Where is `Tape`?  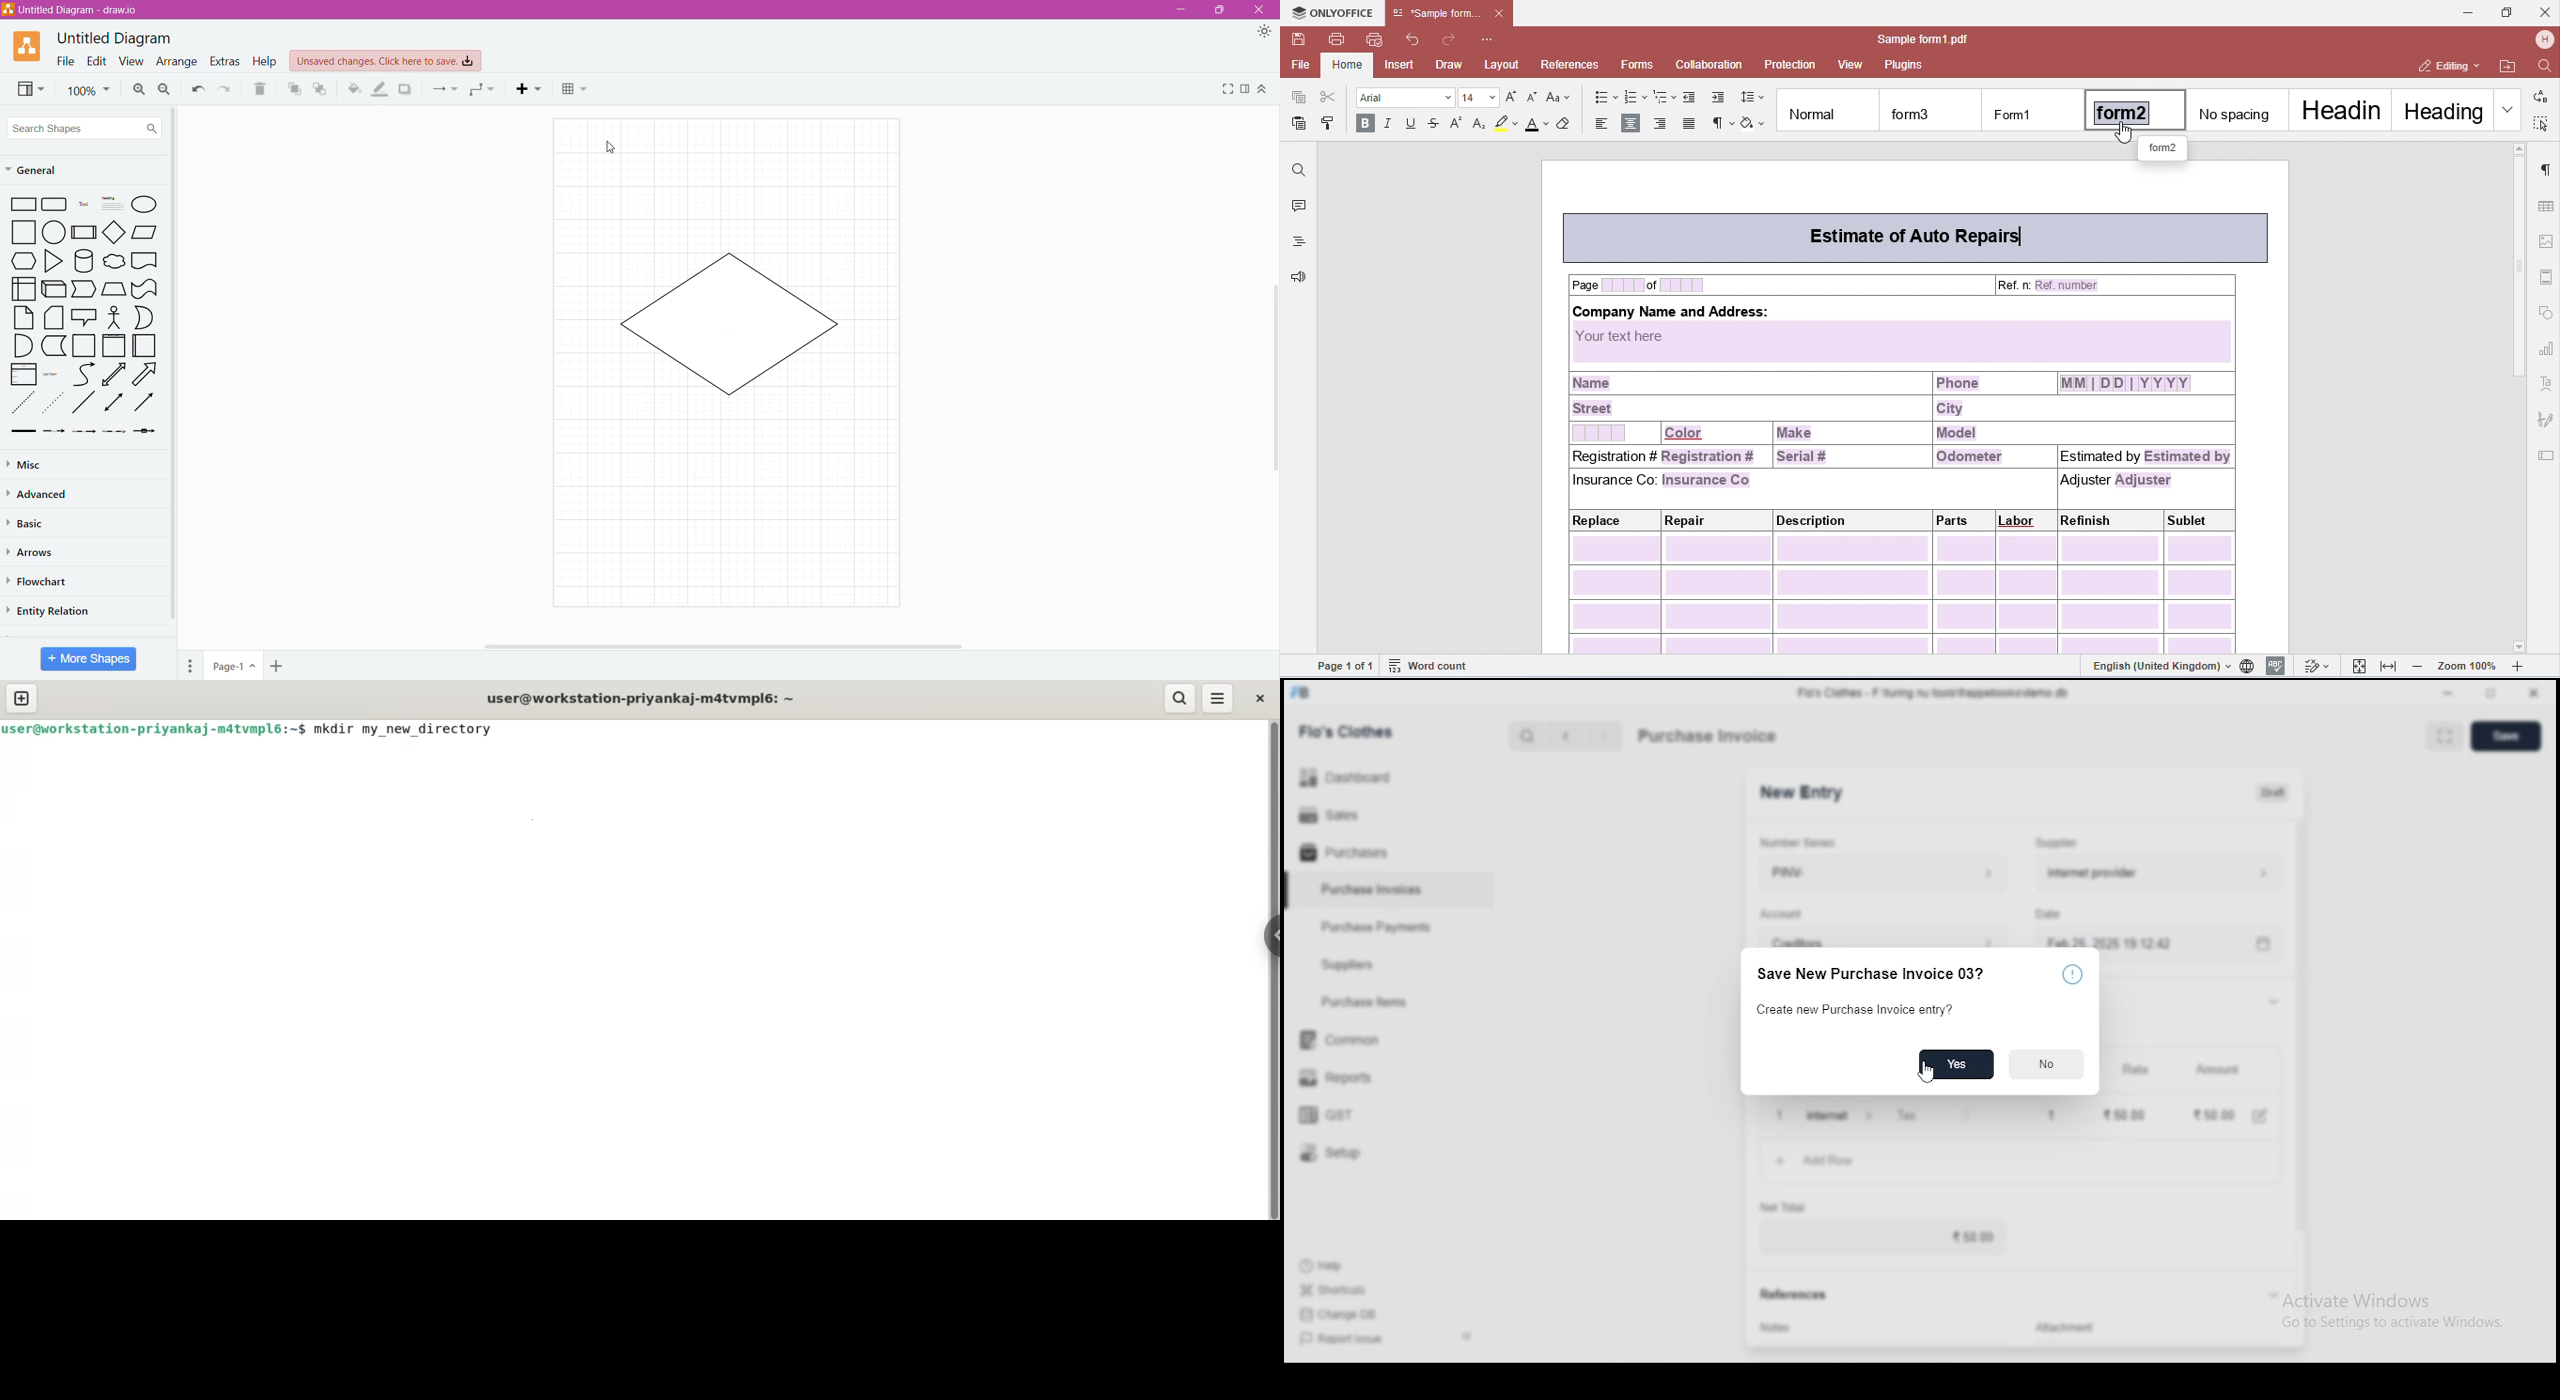
Tape is located at coordinates (145, 289).